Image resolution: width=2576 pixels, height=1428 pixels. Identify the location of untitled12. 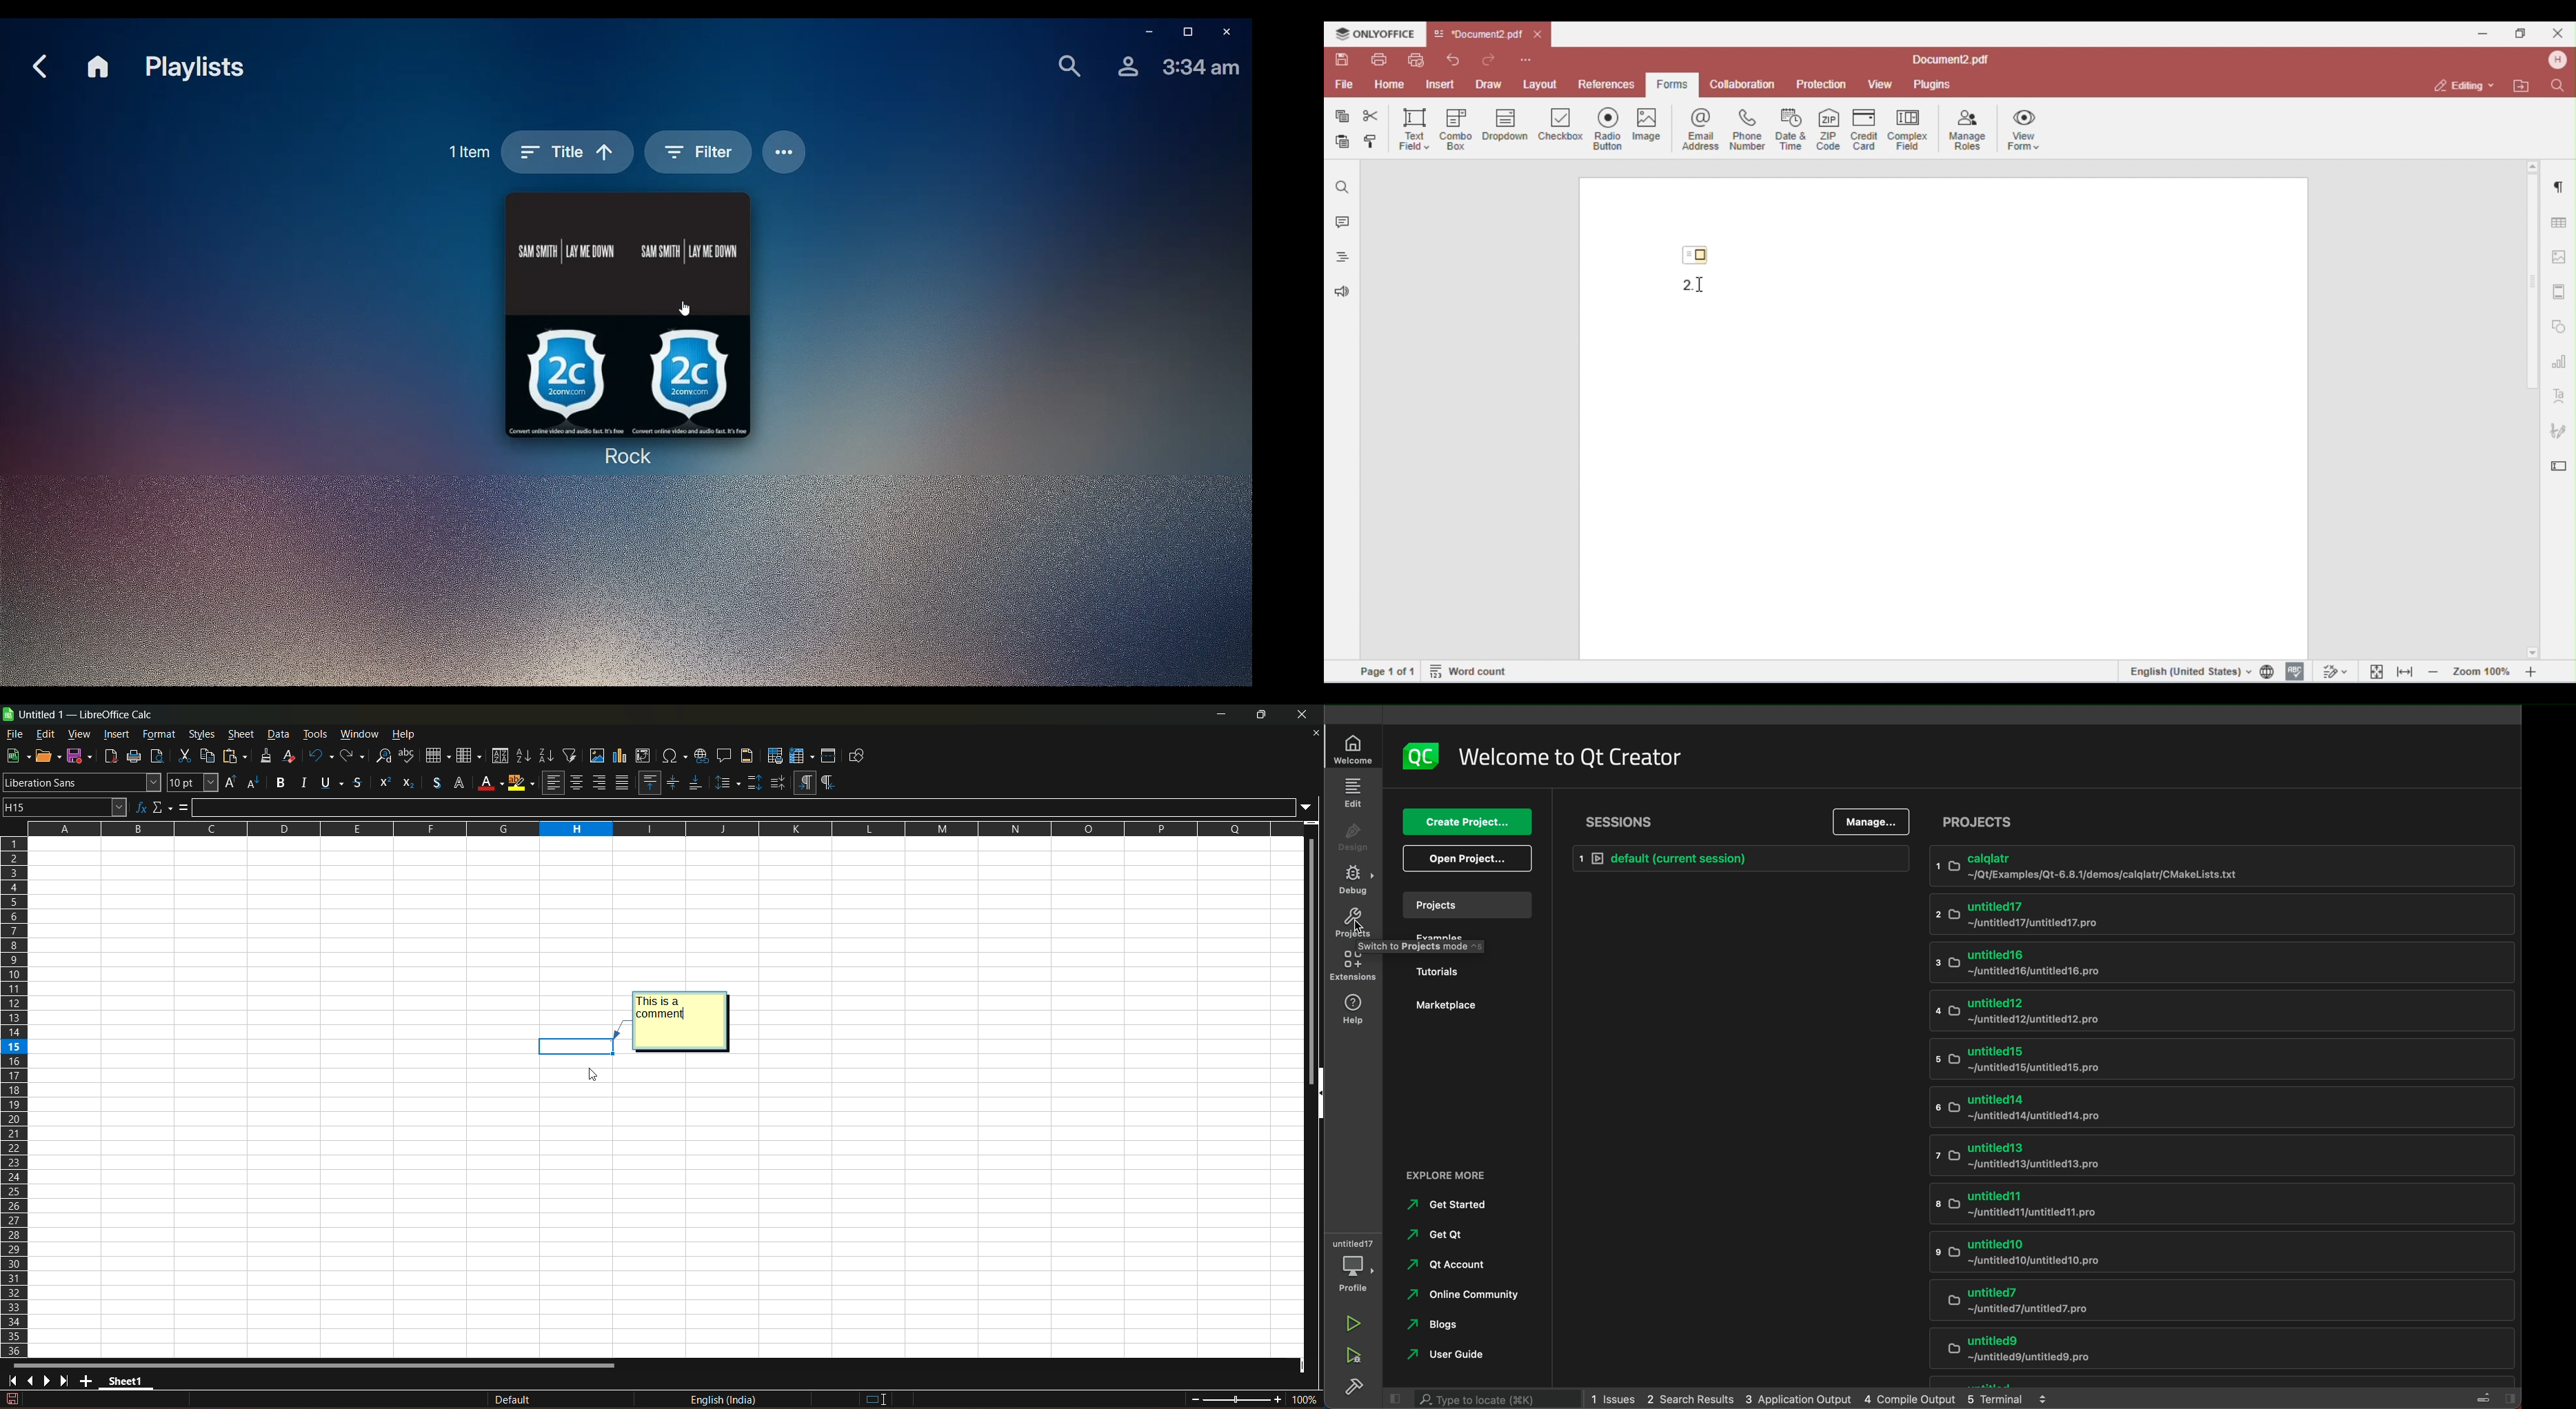
(2214, 1011).